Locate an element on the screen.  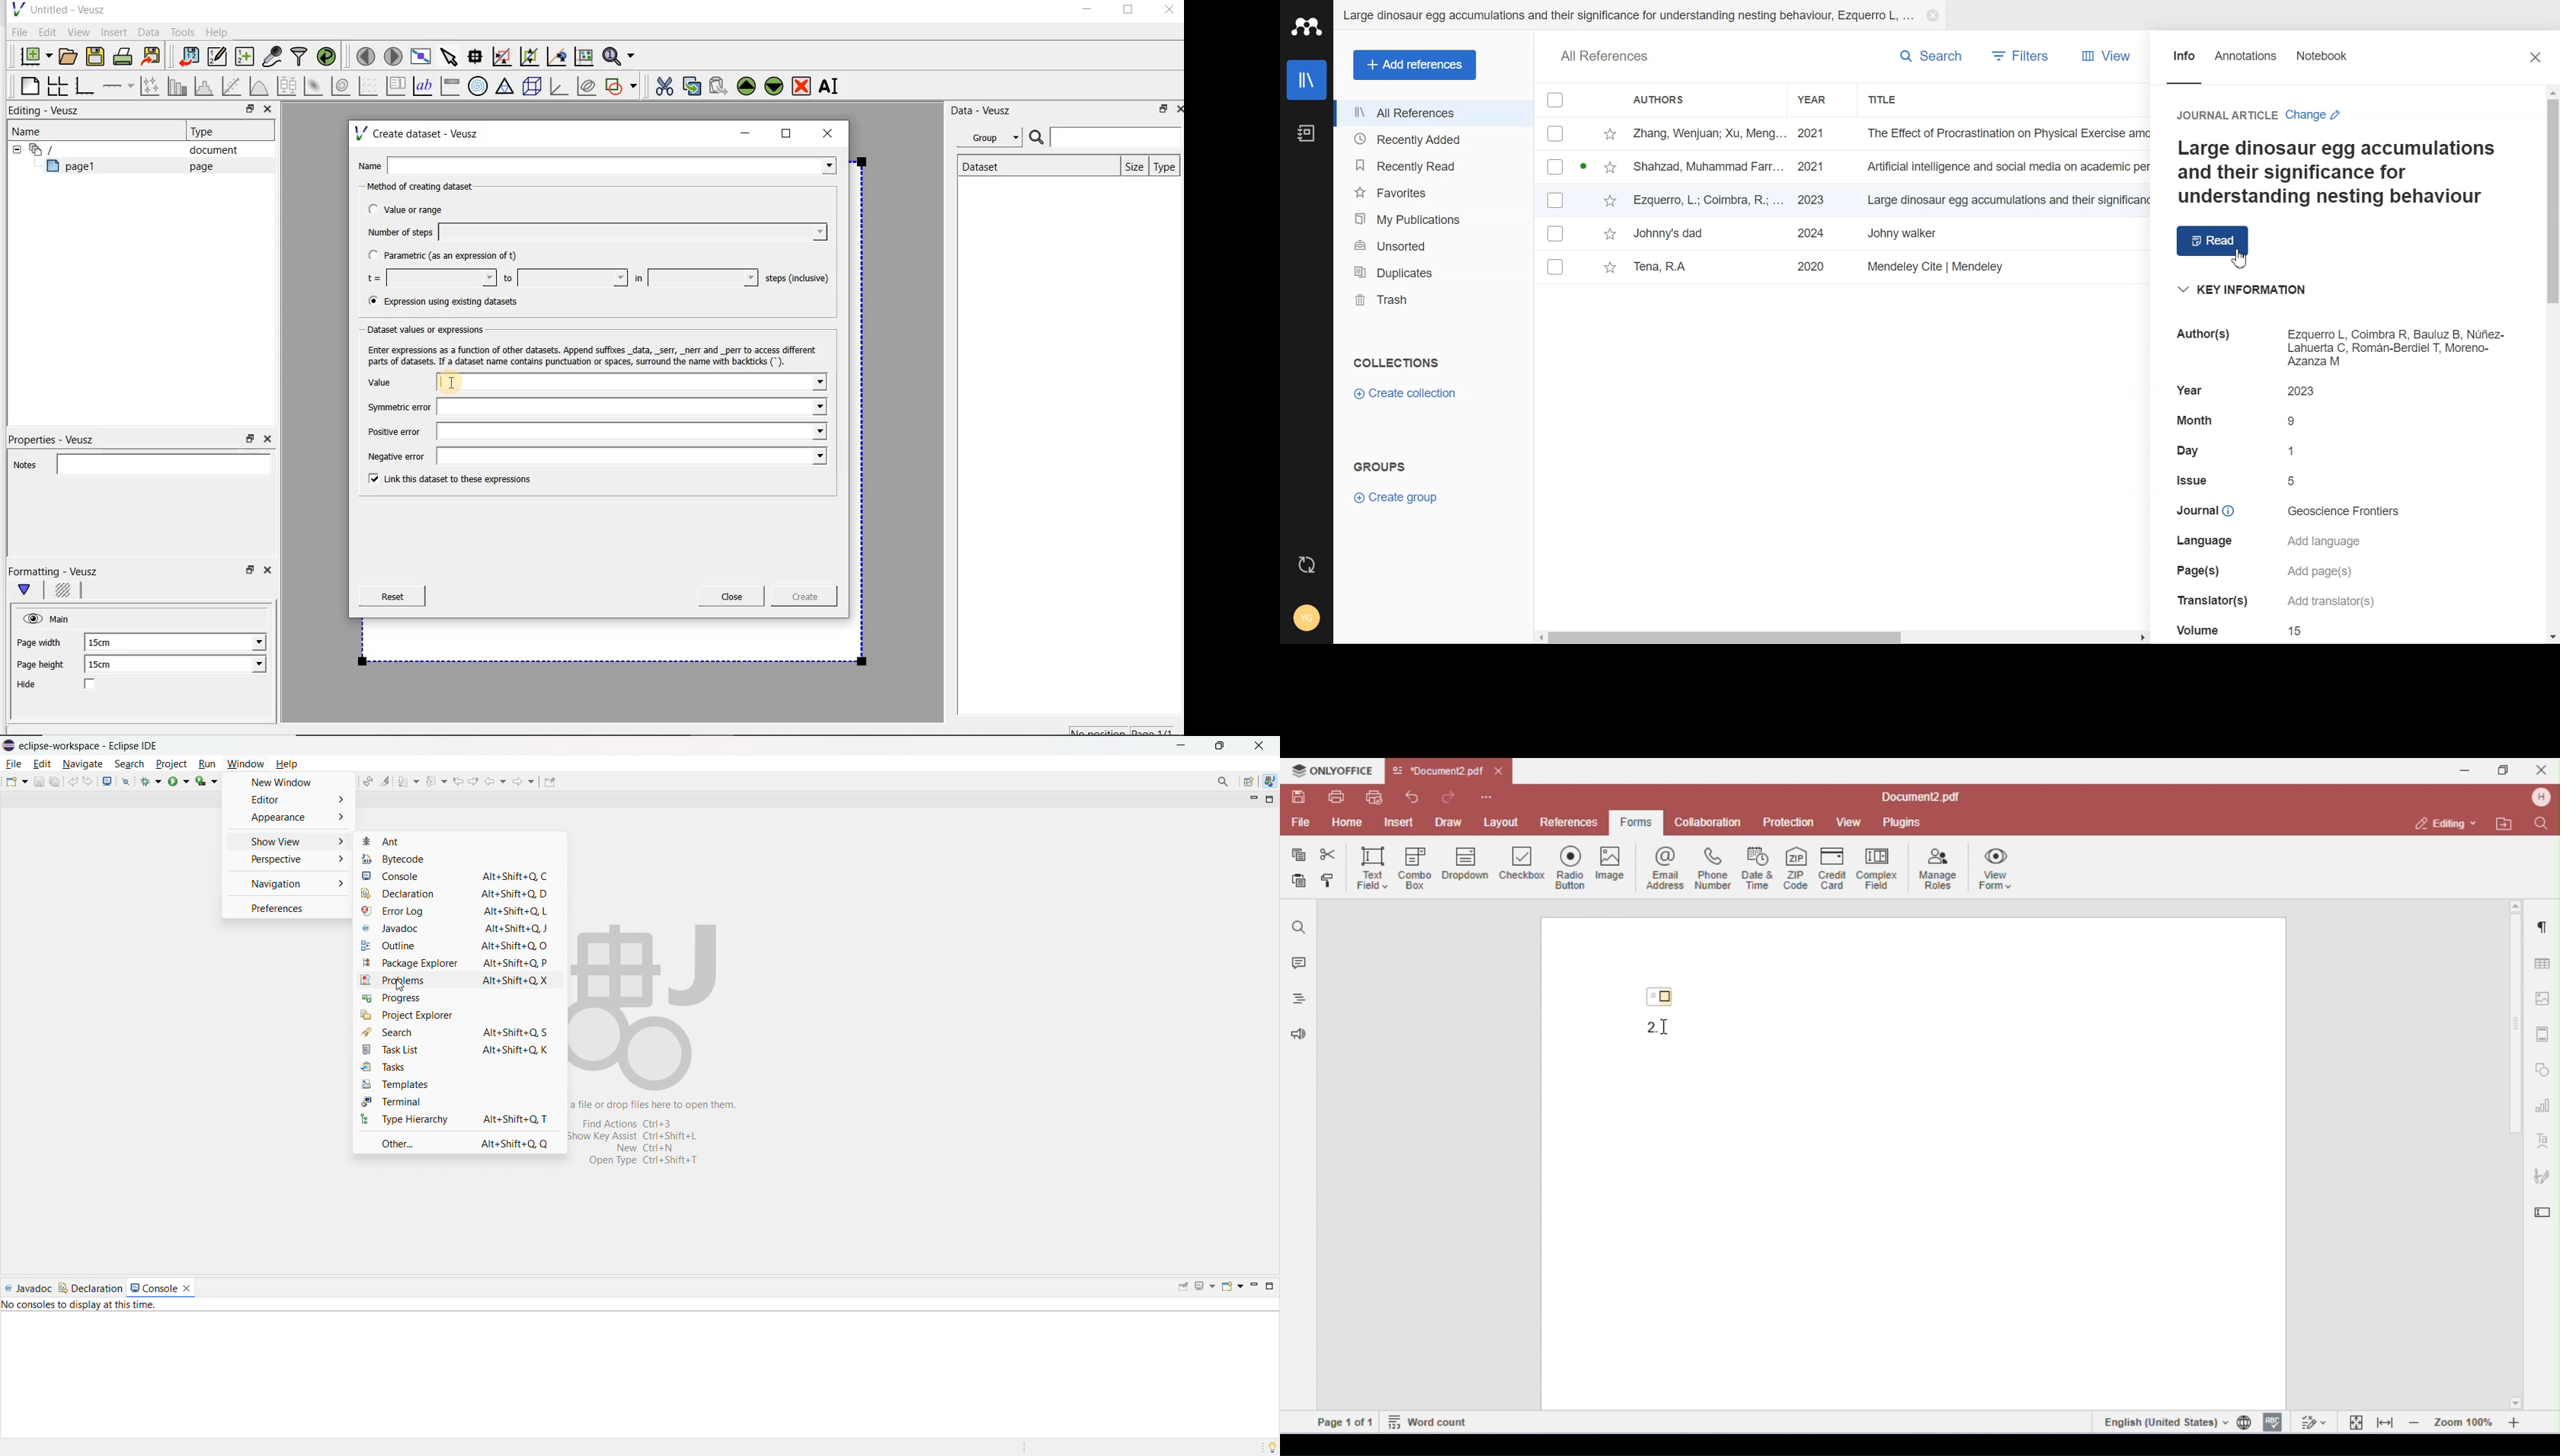
text is located at coordinates (2306, 391).